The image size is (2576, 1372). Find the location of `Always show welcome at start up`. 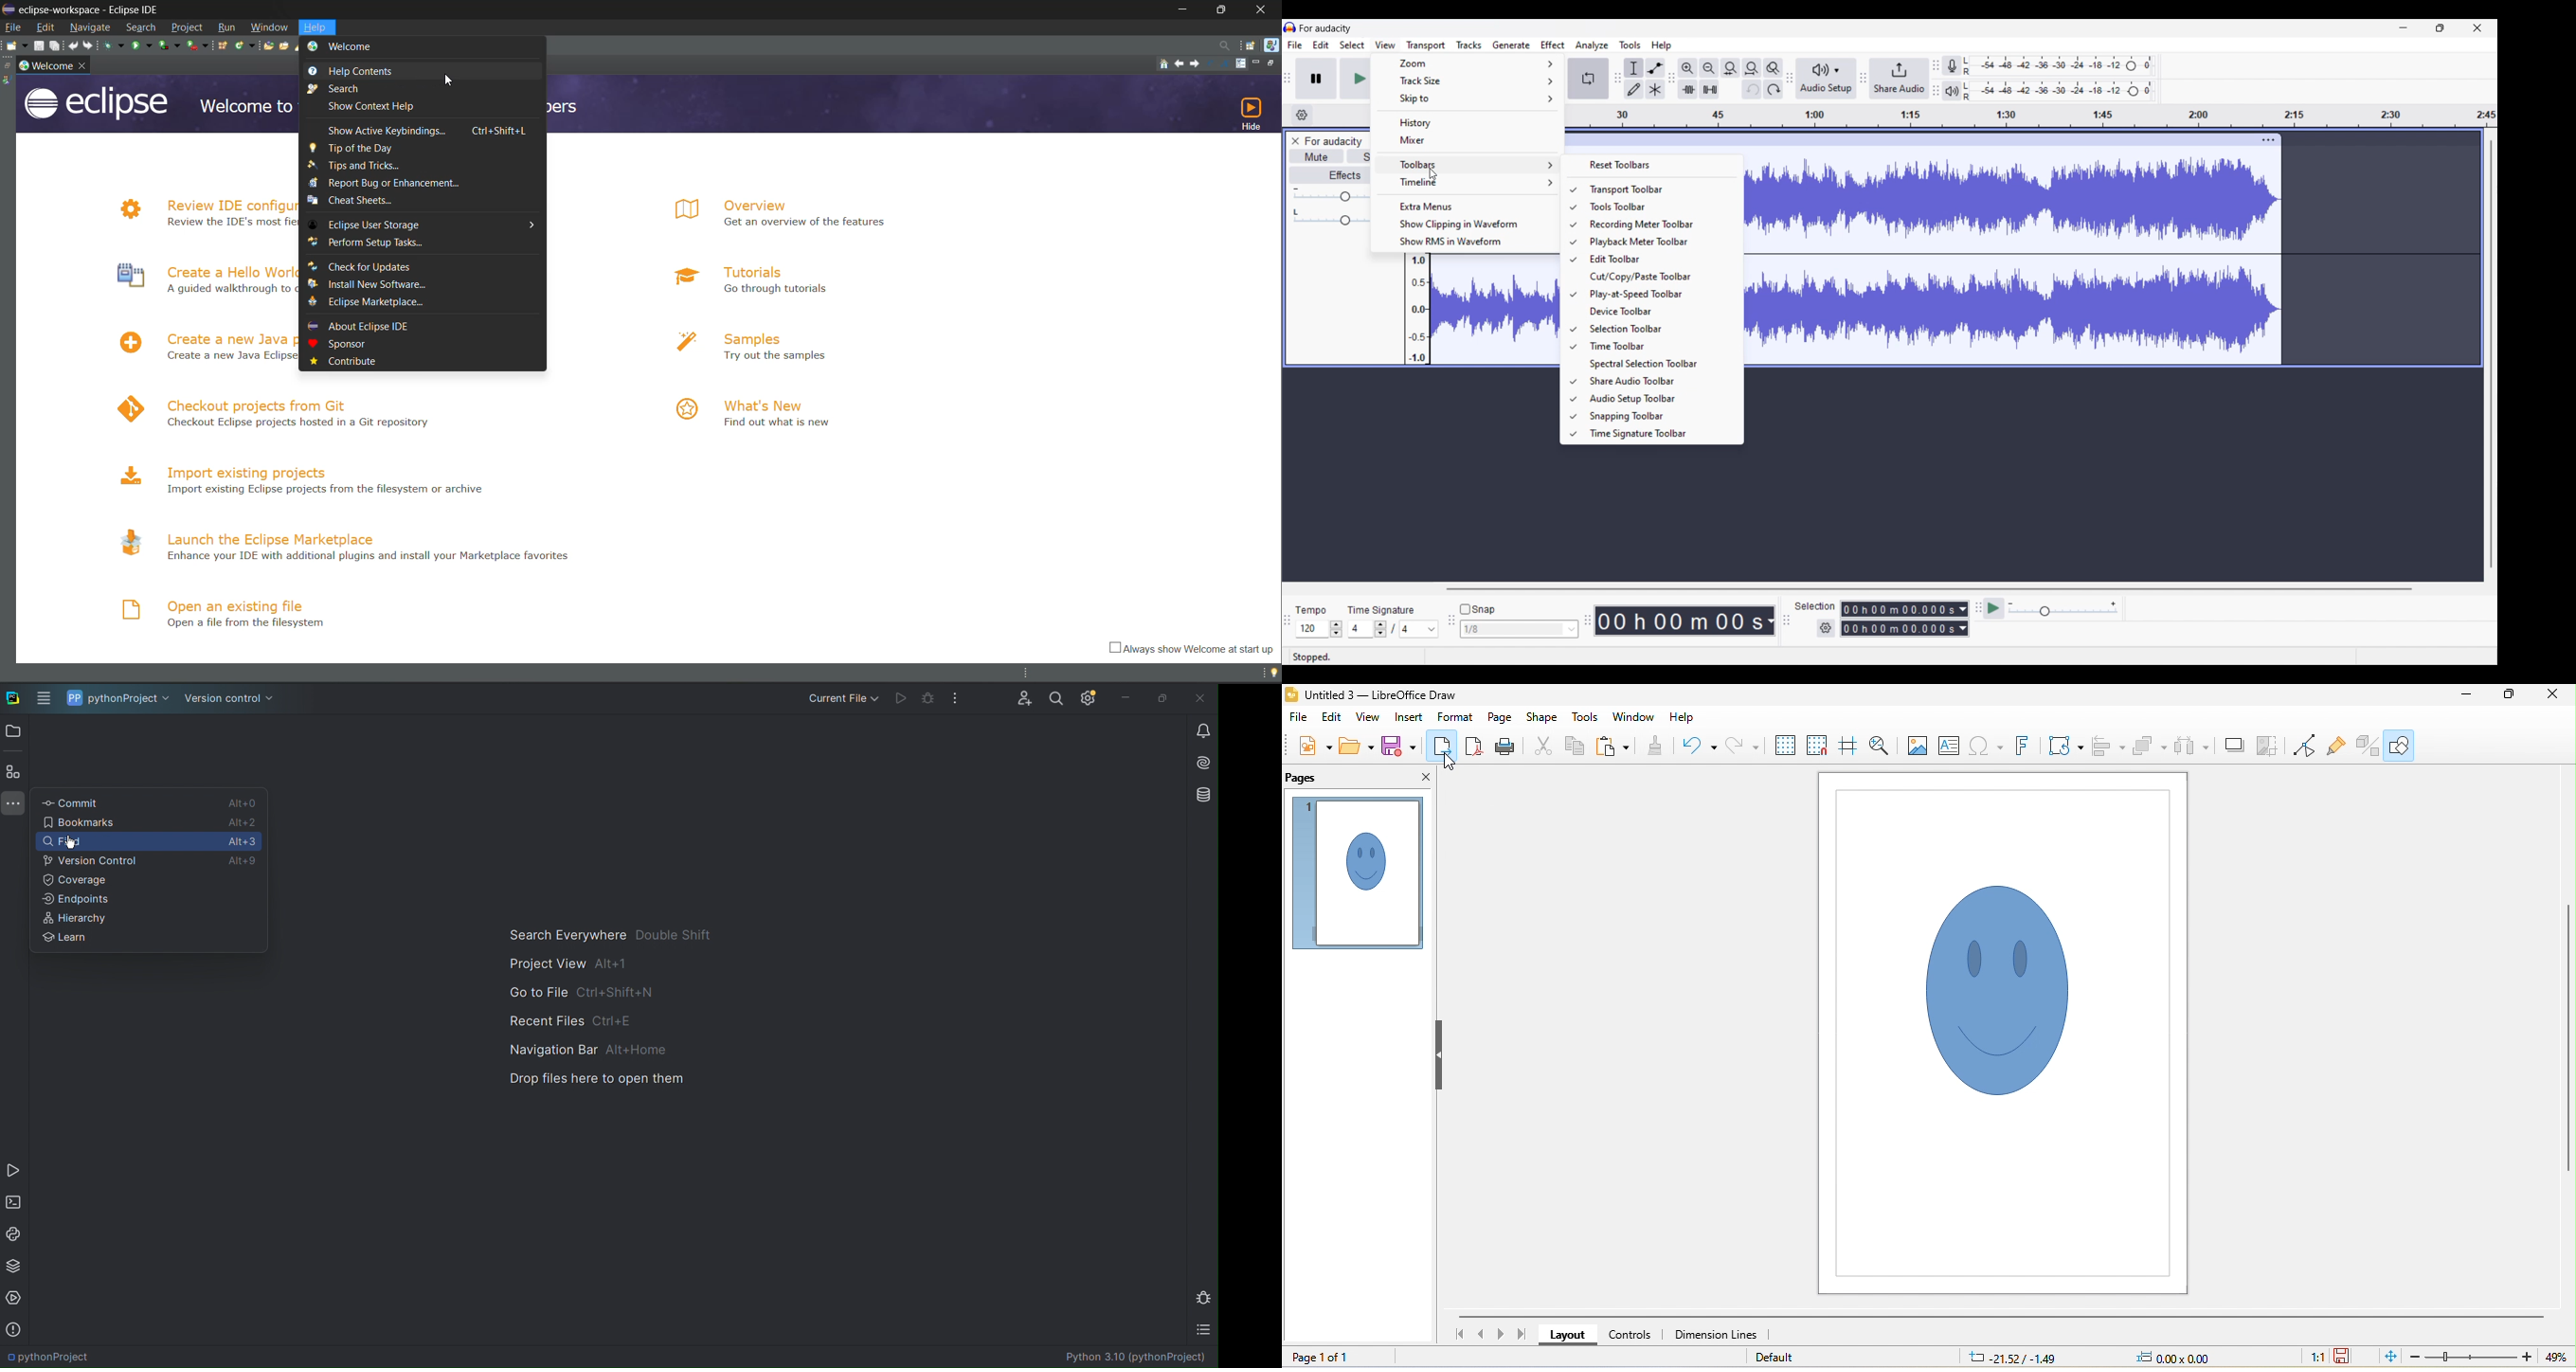

Always show welcome at start up is located at coordinates (1191, 647).